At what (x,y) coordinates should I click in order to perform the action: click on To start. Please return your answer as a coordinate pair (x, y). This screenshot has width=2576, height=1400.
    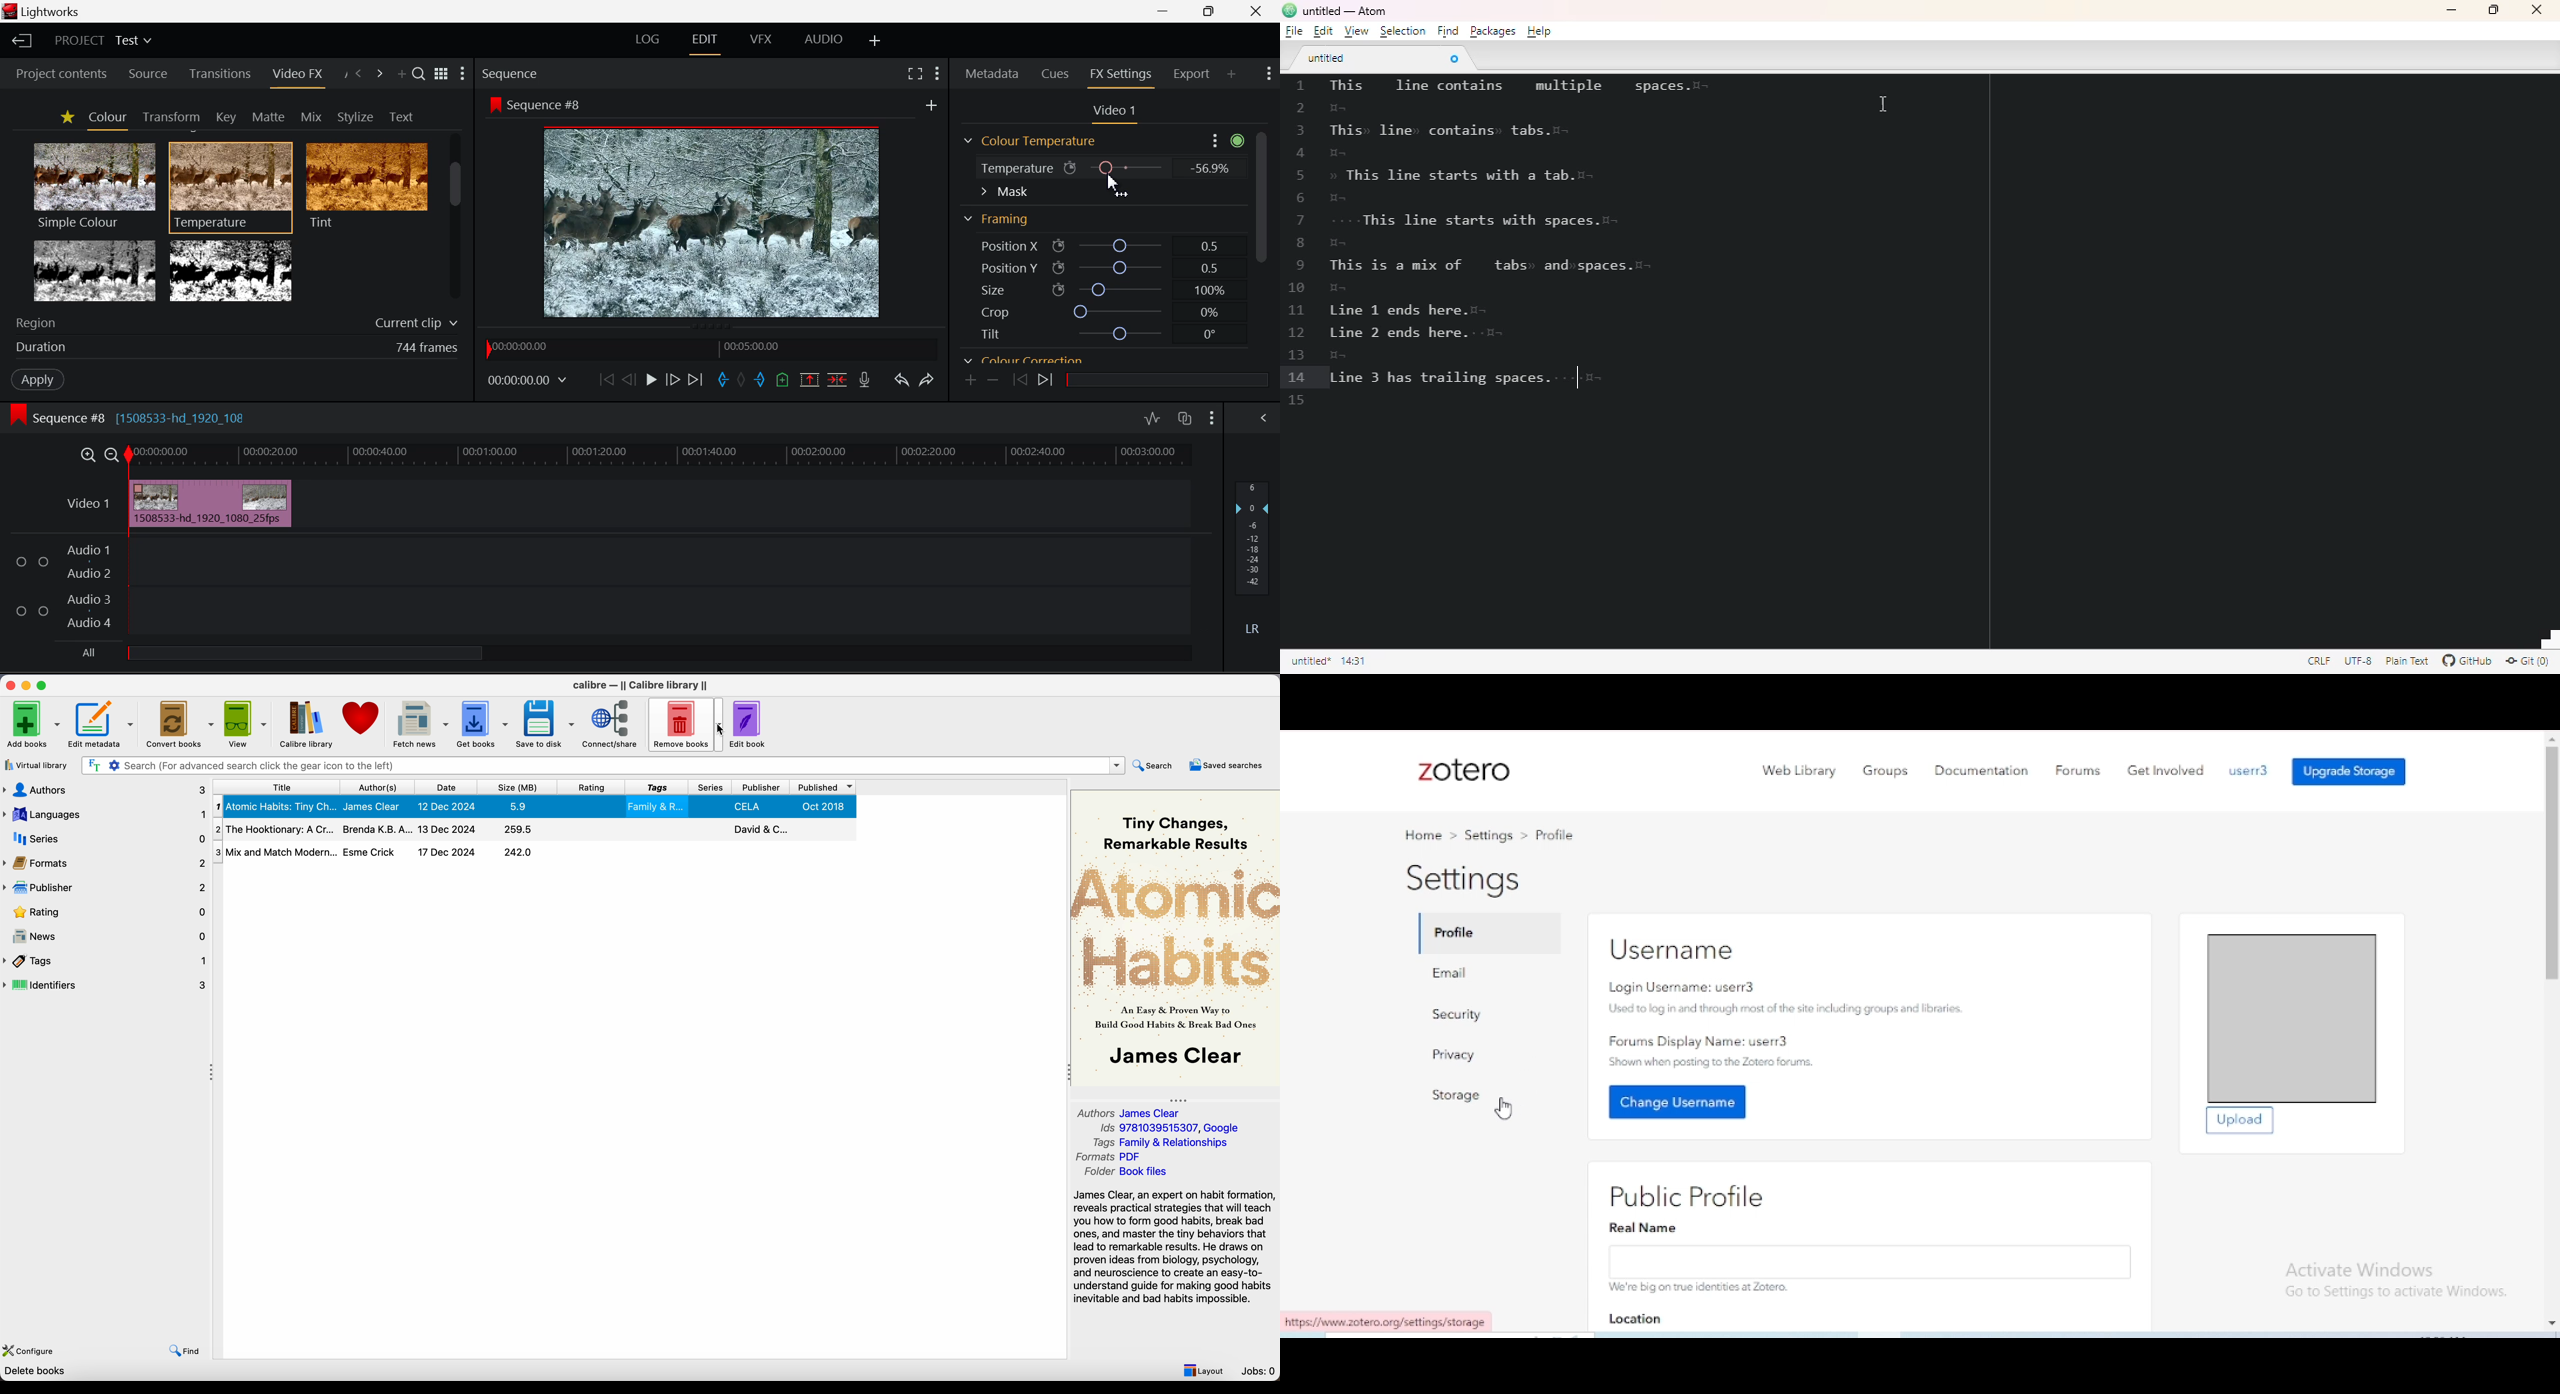
    Looking at the image, I should click on (605, 383).